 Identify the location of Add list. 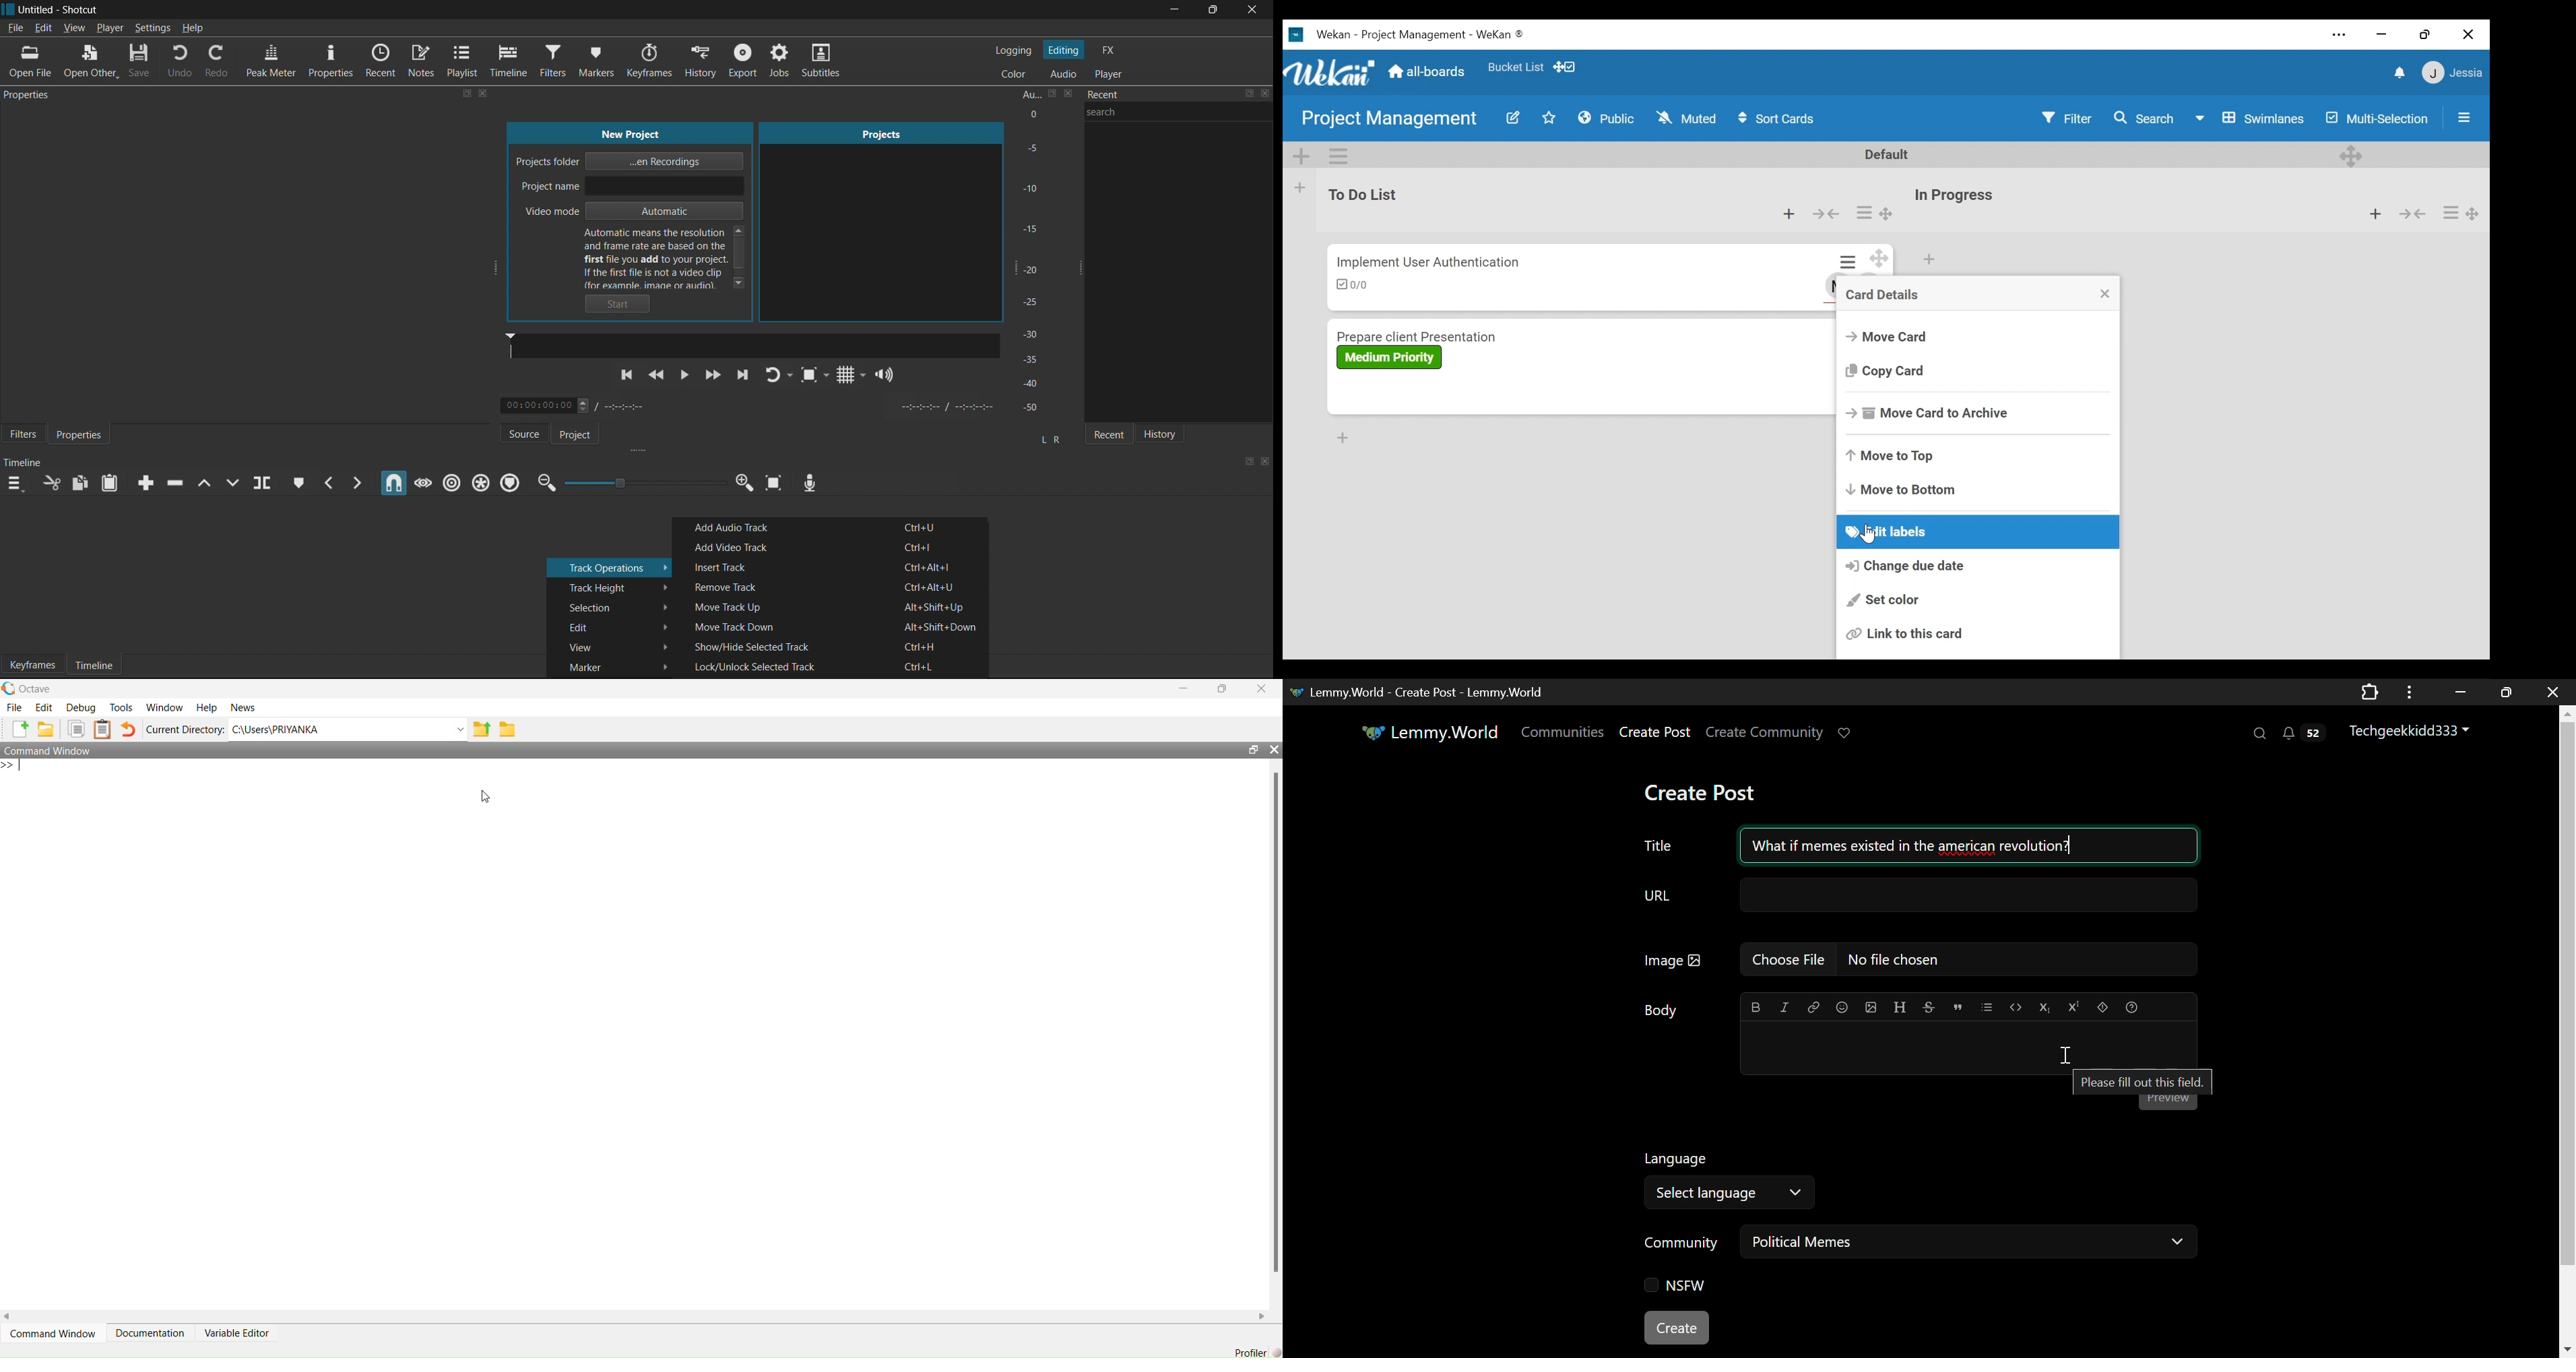
(1300, 187).